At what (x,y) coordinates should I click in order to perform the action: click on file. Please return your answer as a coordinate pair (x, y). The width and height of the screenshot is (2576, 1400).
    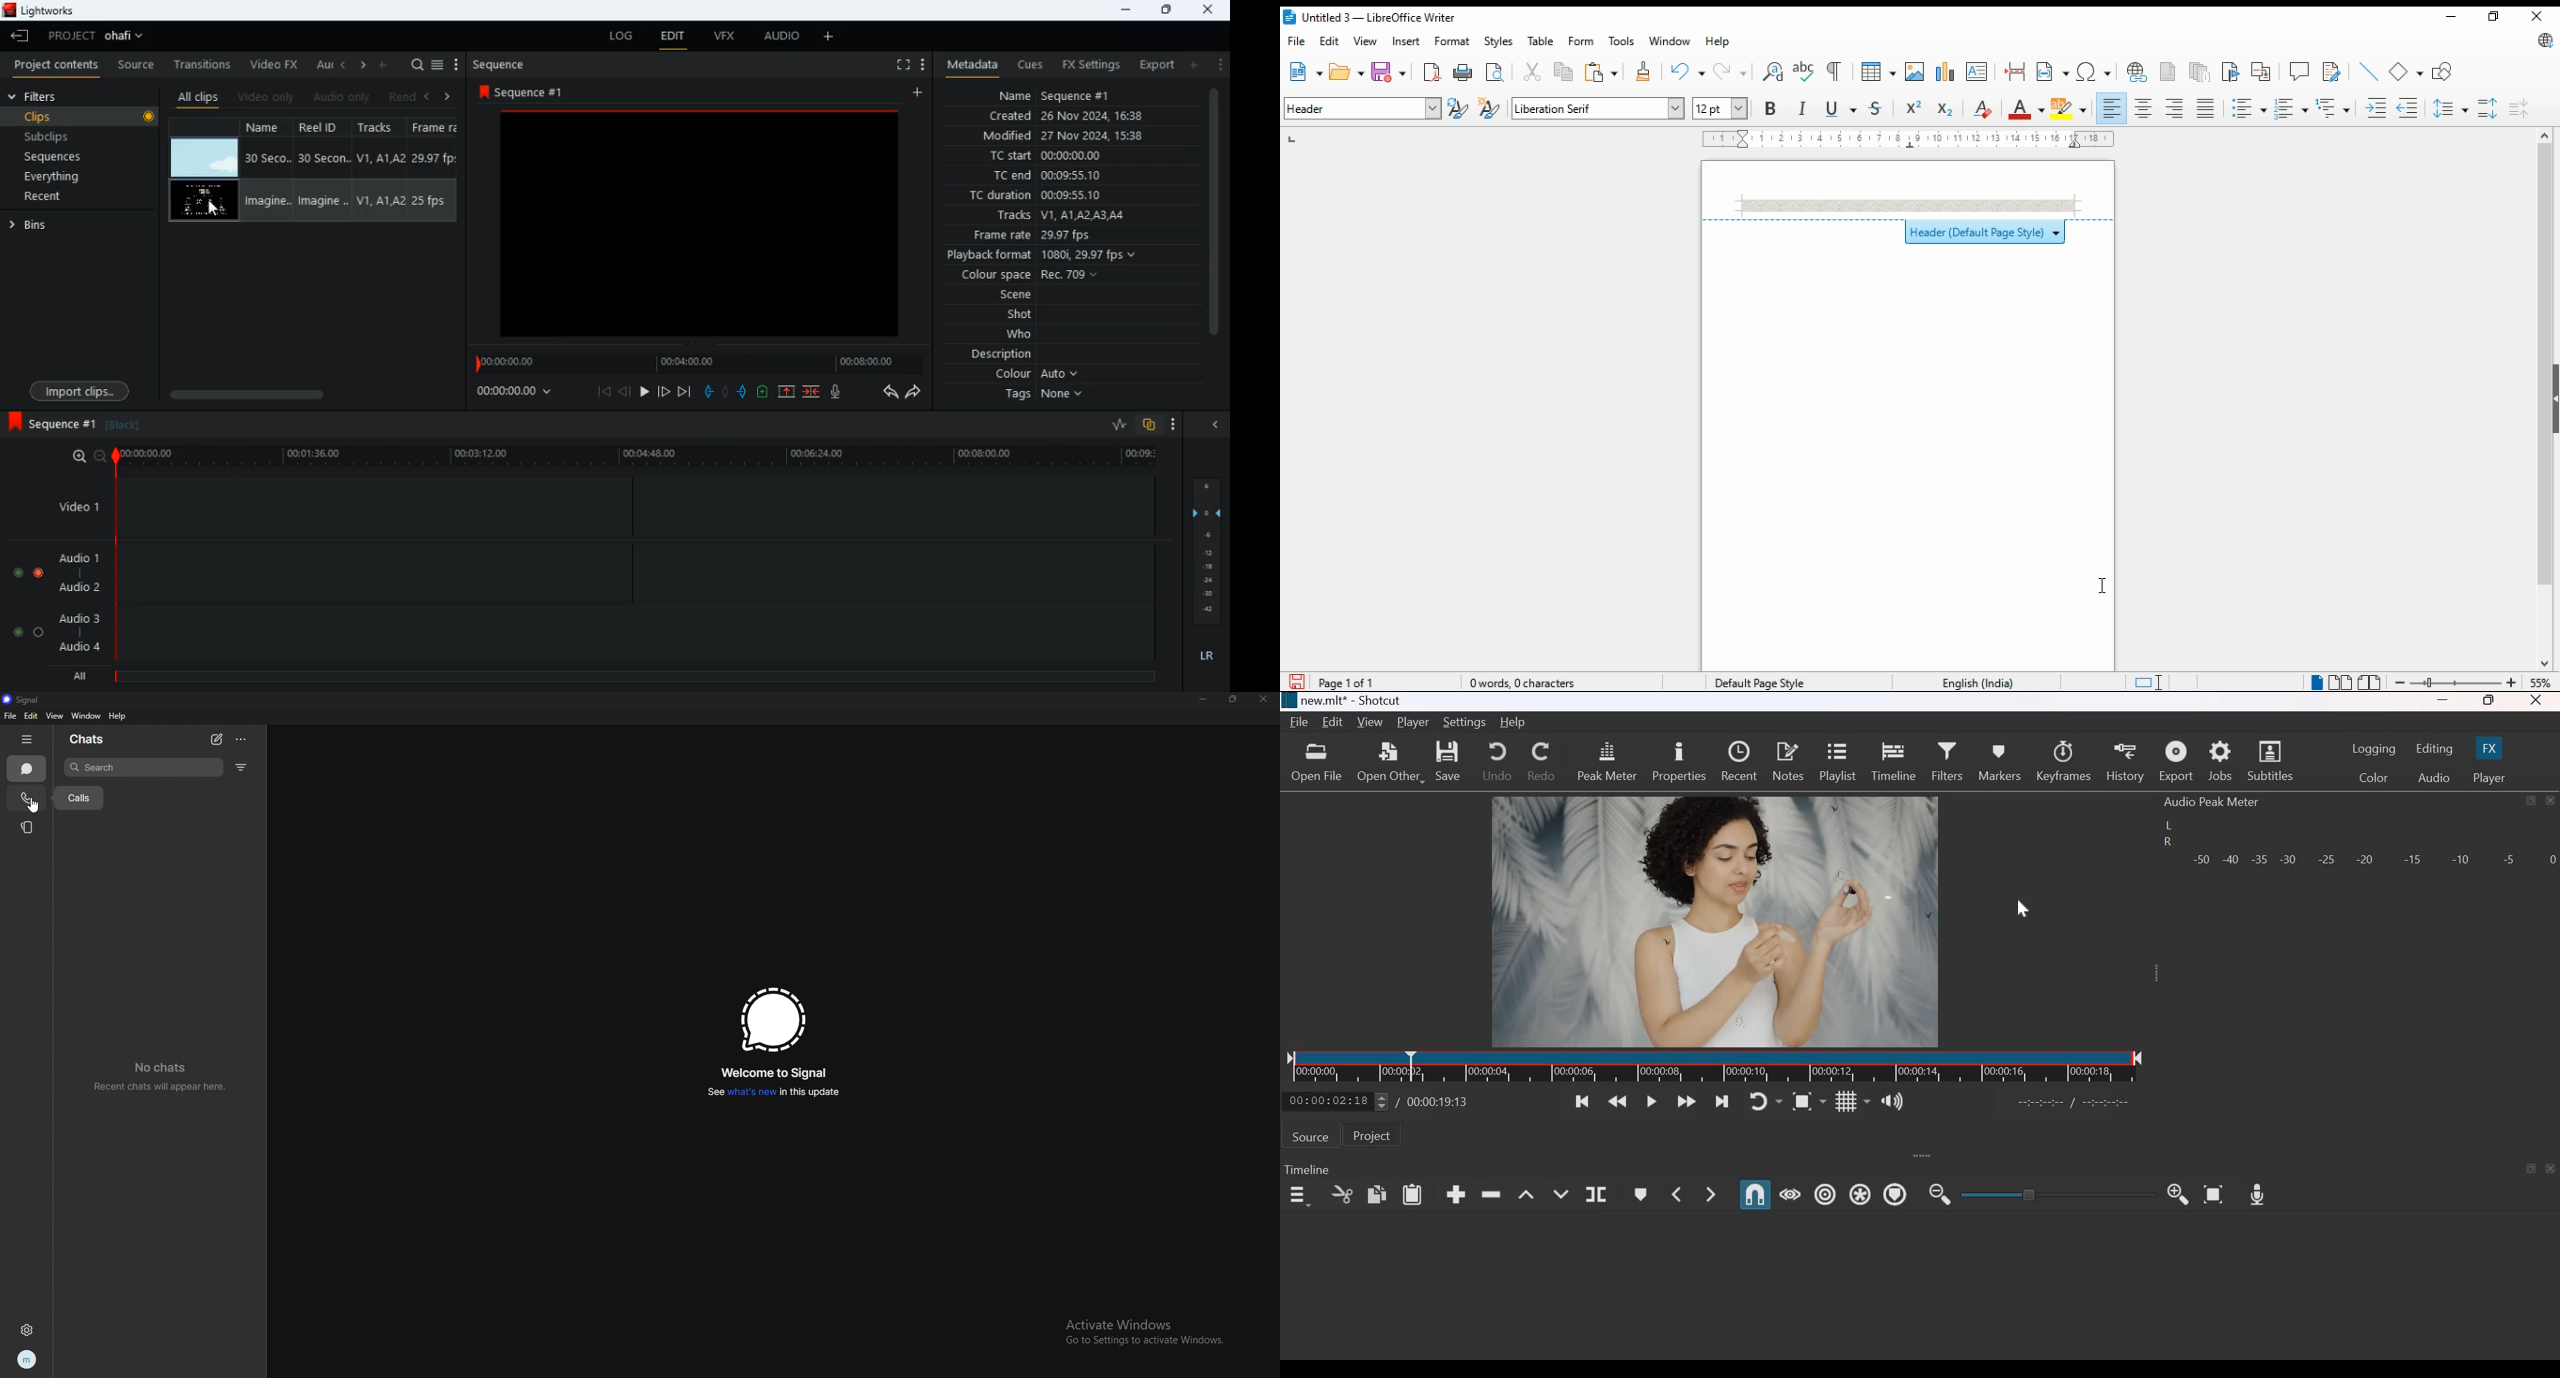
    Looking at the image, I should click on (1297, 41).